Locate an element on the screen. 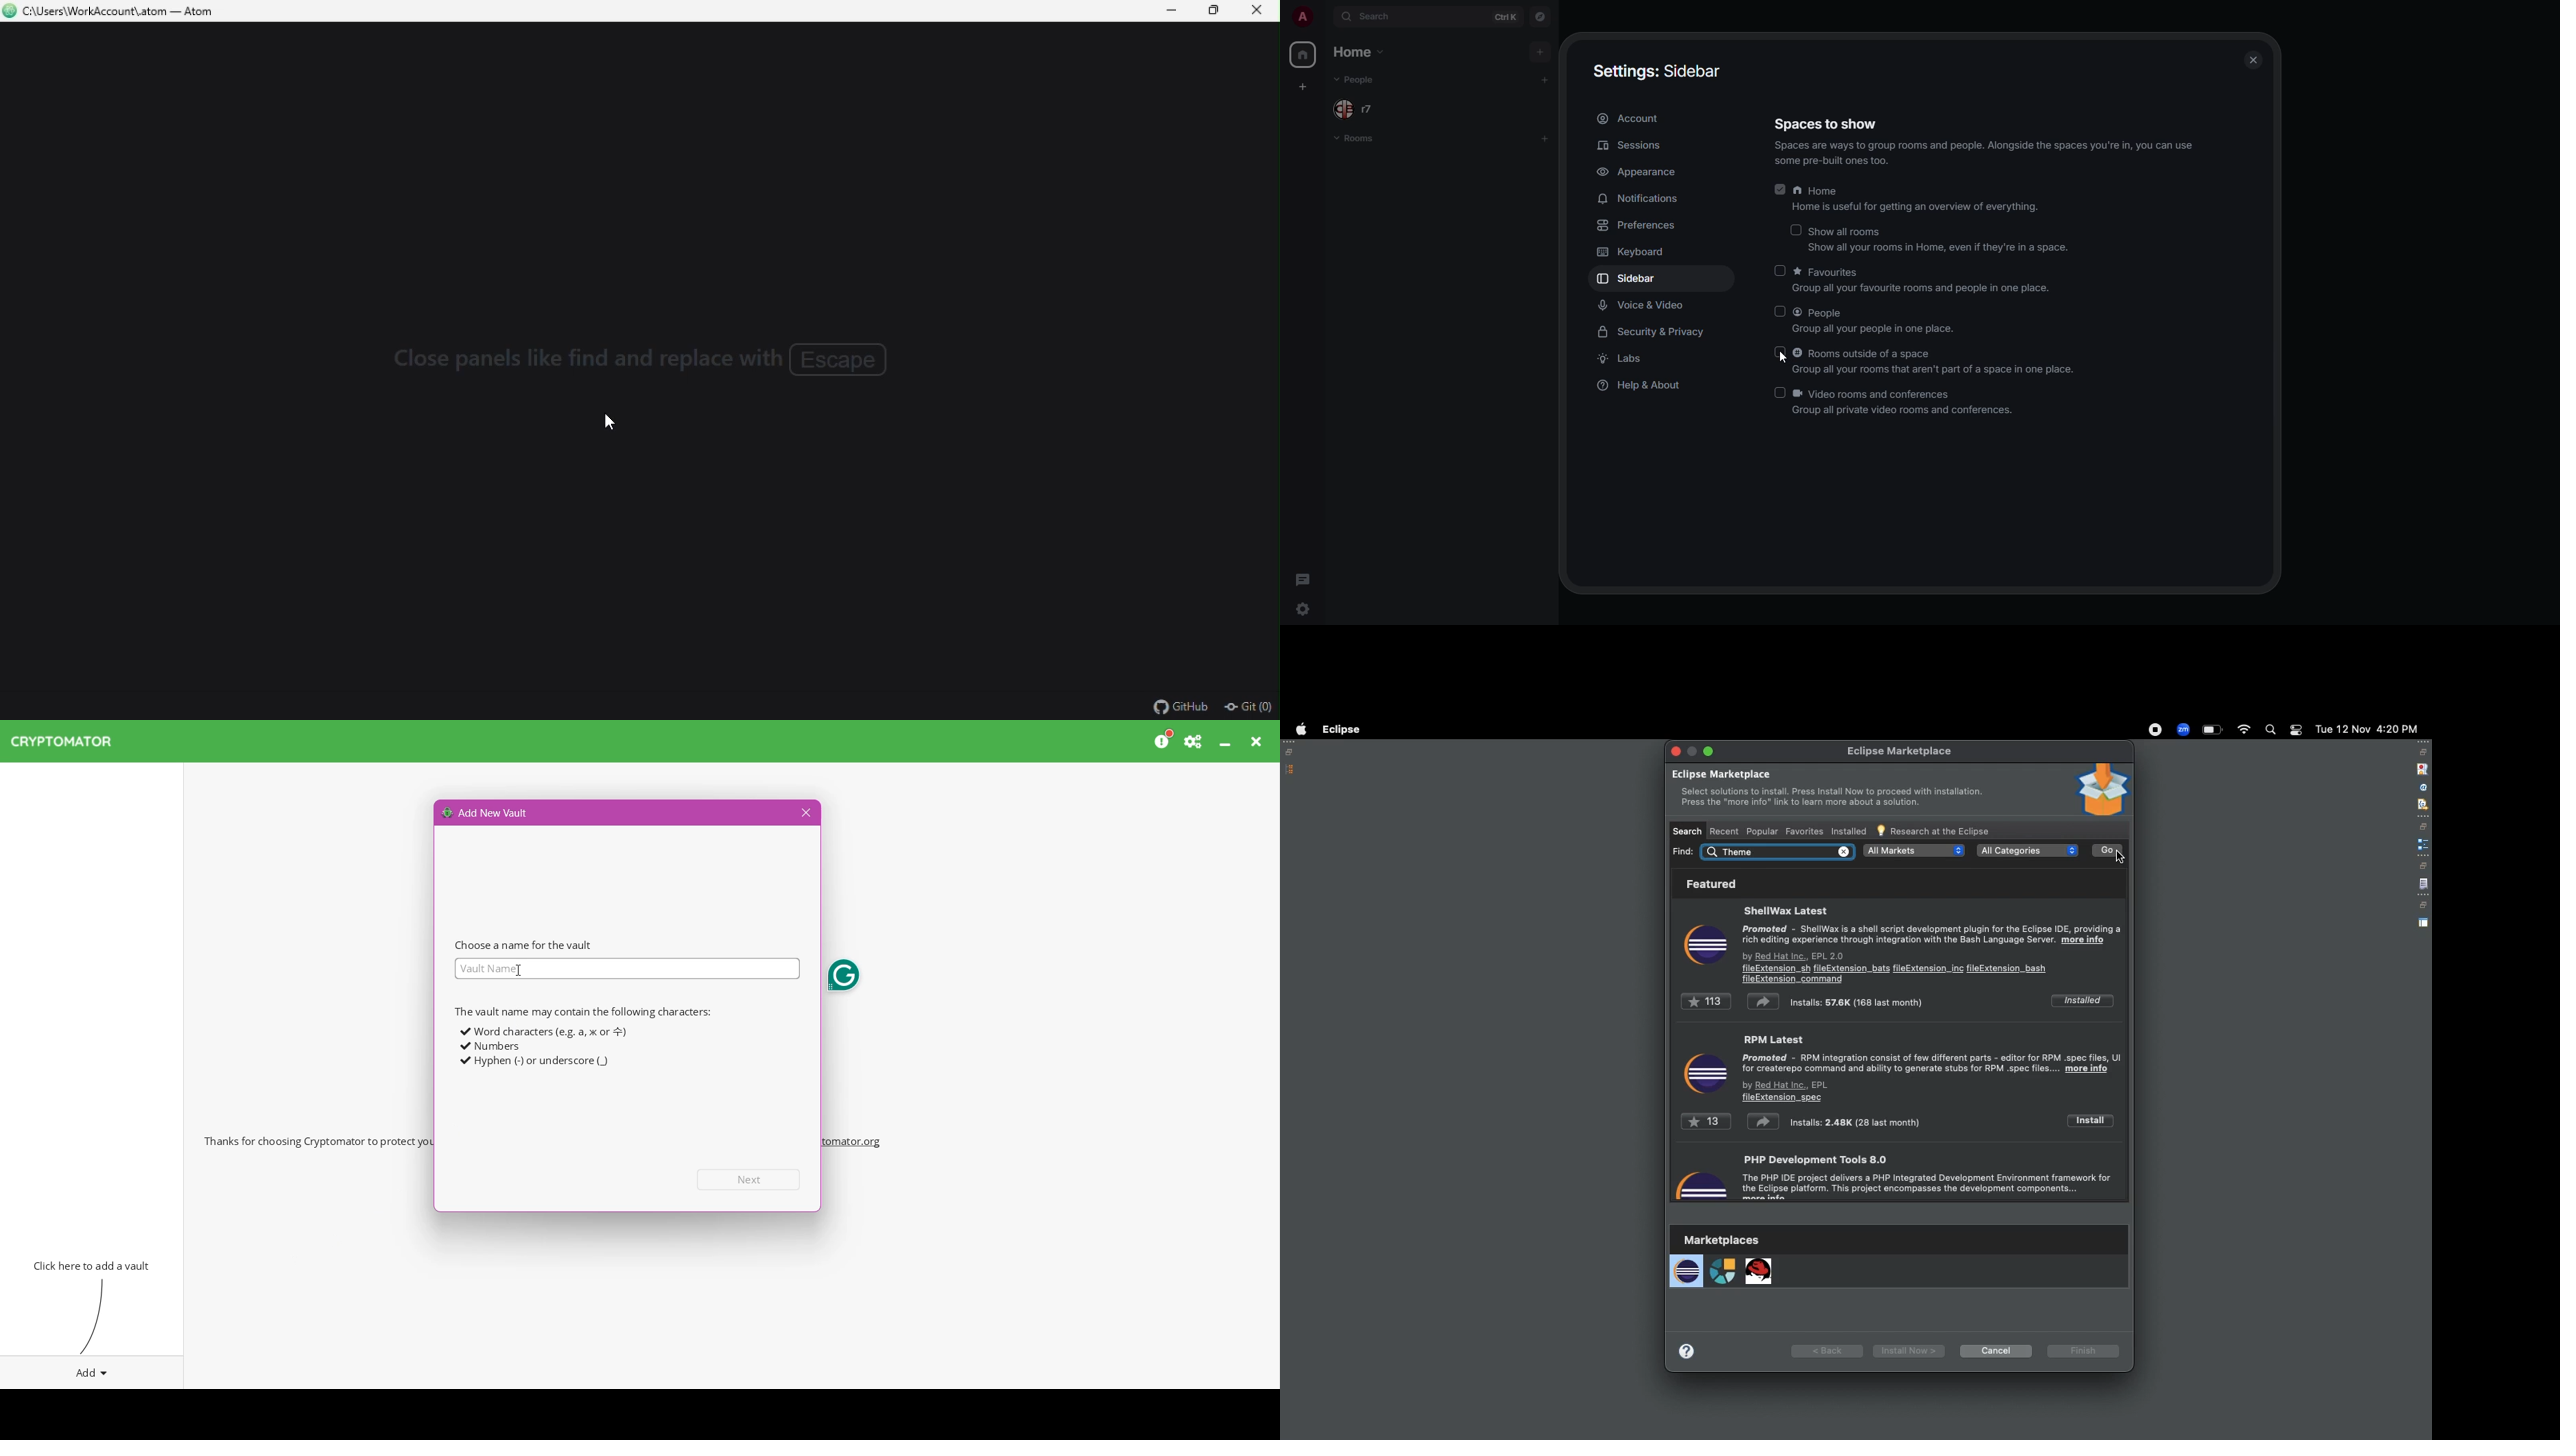  CRYPTOMATOR Application Name is located at coordinates (68, 741).